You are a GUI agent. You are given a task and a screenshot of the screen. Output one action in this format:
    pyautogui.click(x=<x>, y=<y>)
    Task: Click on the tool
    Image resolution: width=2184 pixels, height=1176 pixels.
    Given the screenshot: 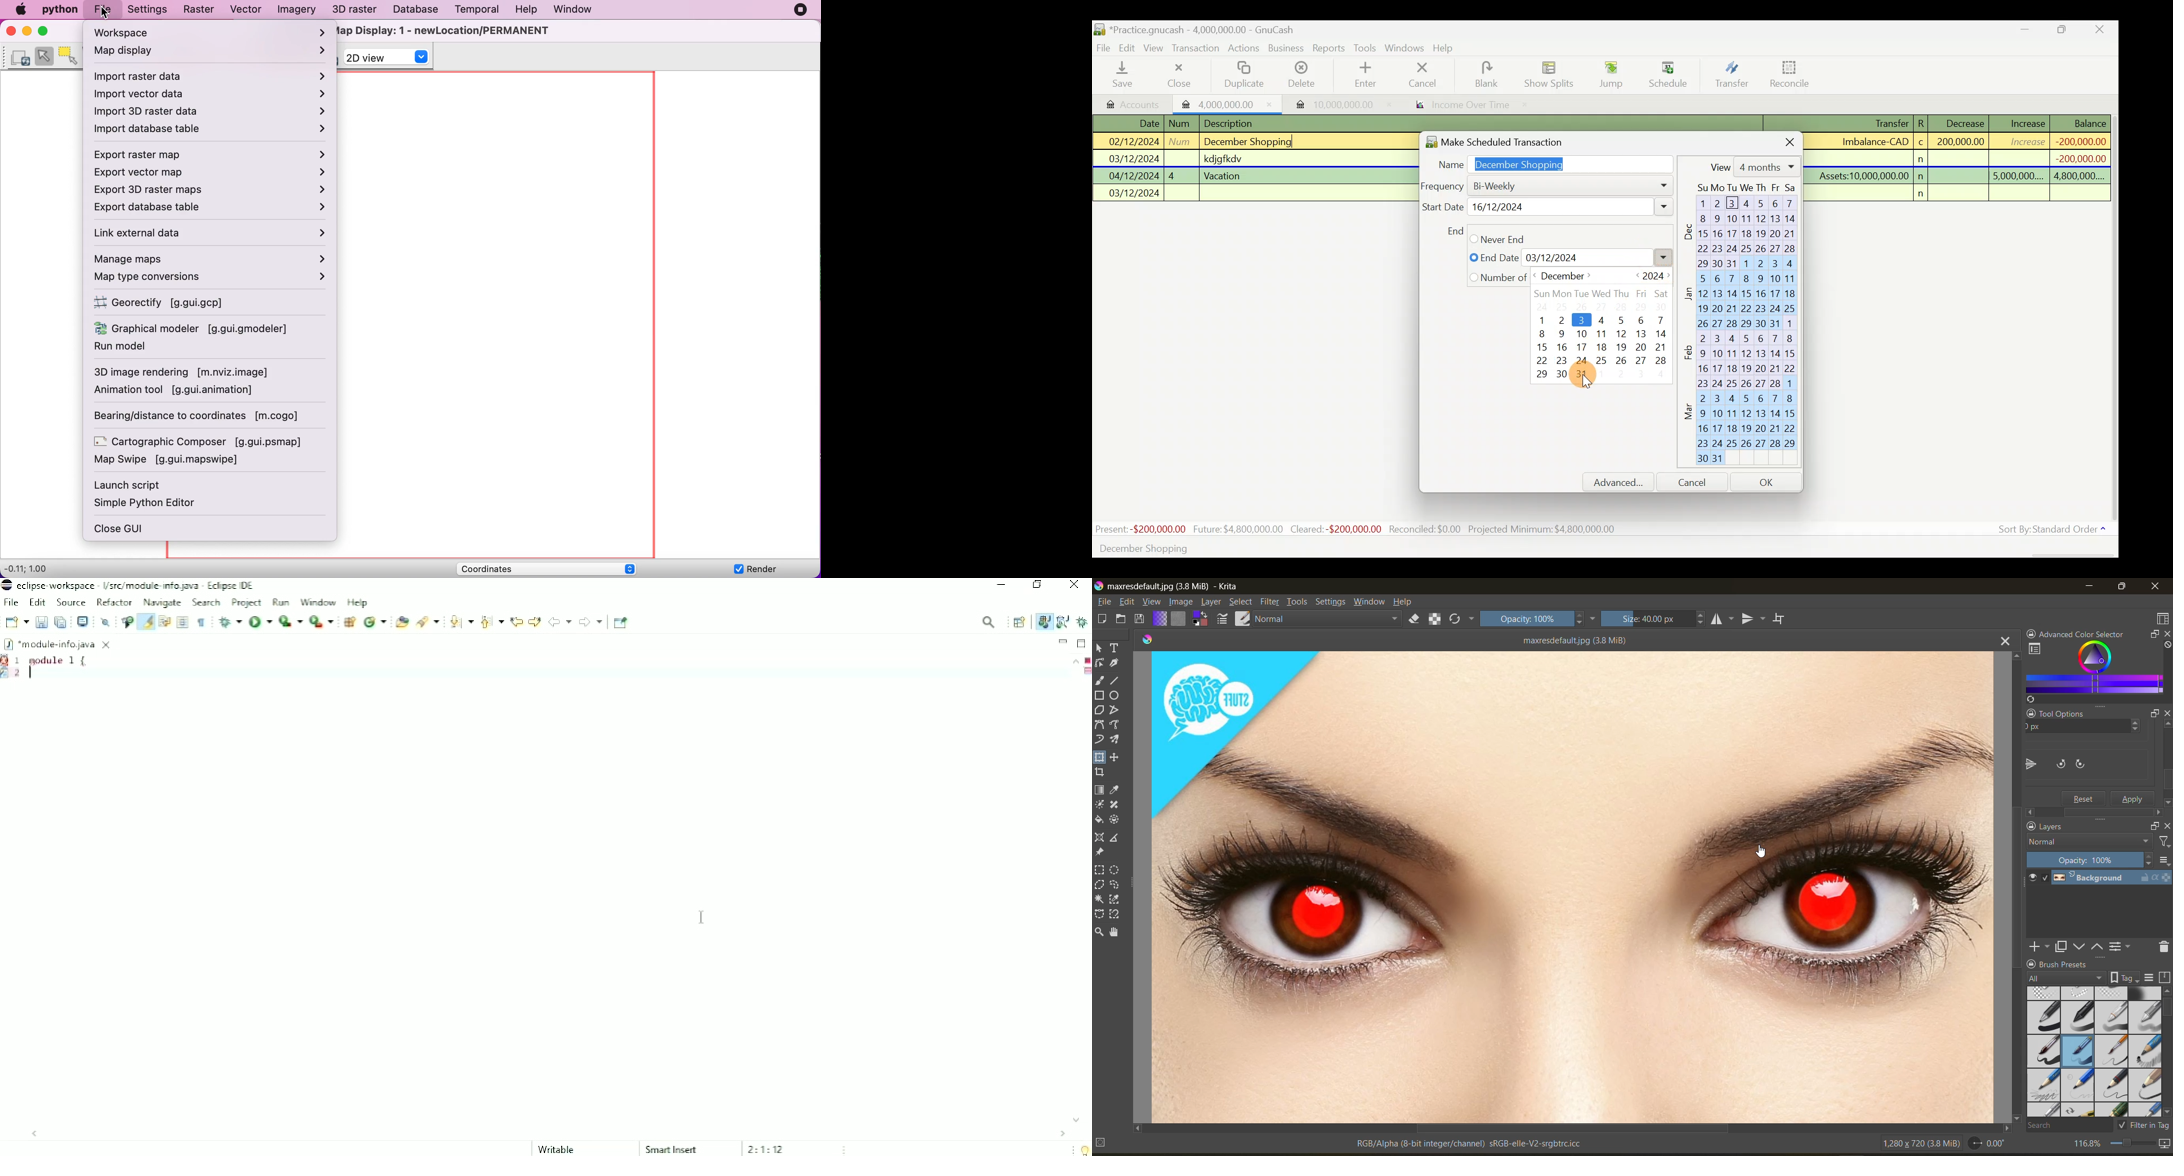 What is the action you would take?
    pyautogui.click(x=1115, y=871)
    